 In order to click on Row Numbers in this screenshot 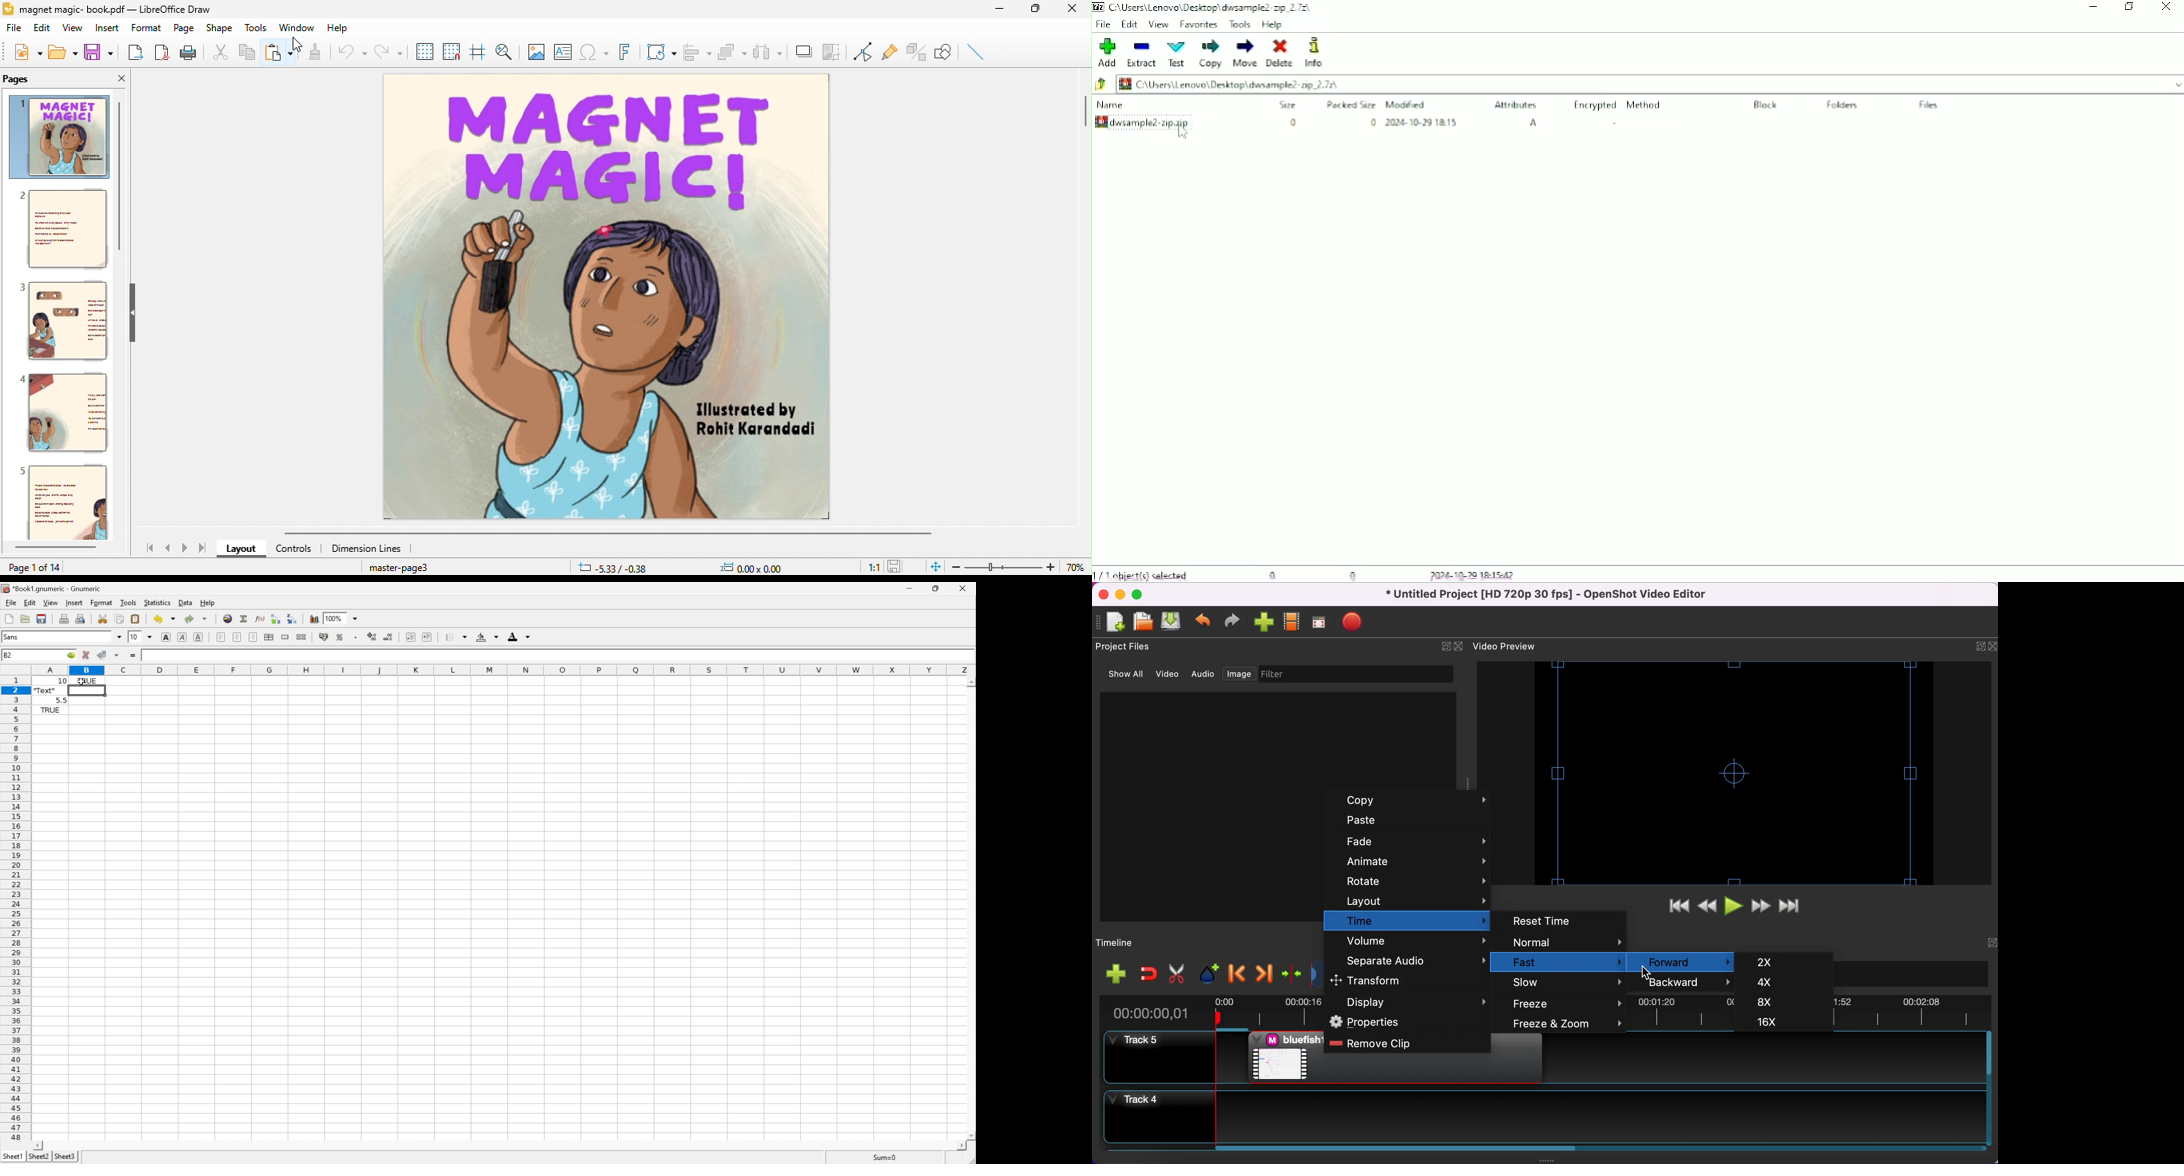, I will do `click(14, 910)`.